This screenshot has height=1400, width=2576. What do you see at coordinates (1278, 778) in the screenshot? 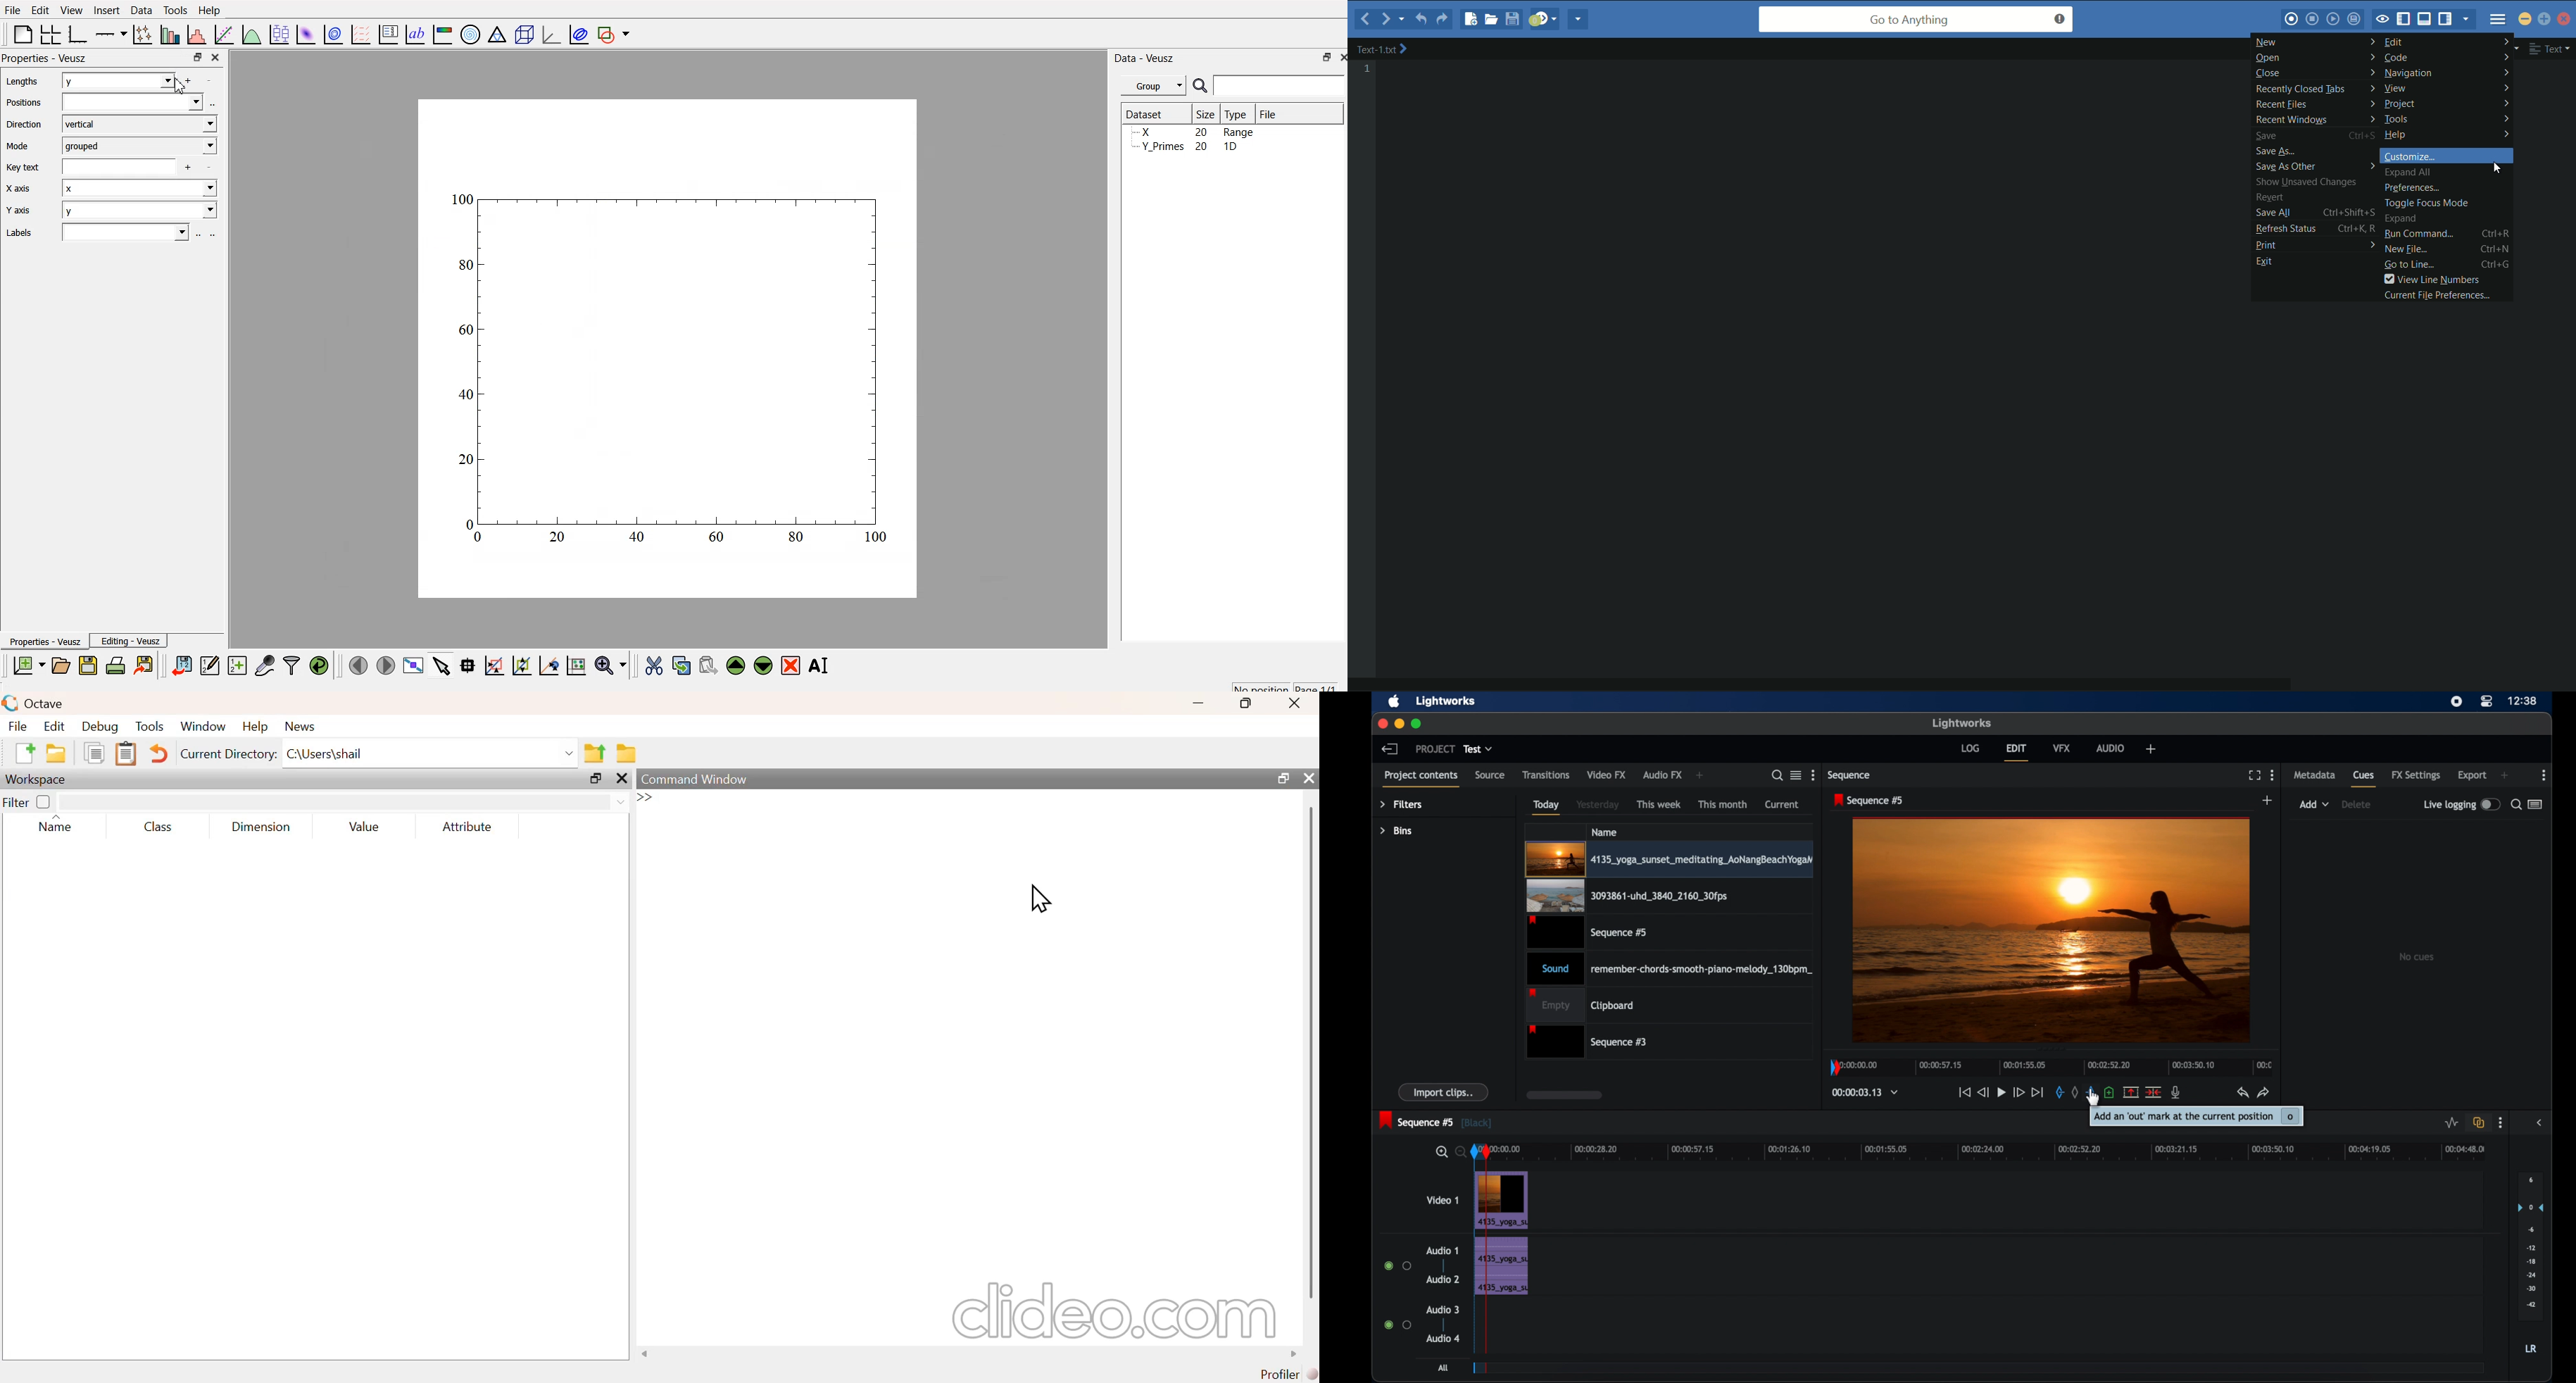
I see `maximize` at bounding box center [1278, 778].